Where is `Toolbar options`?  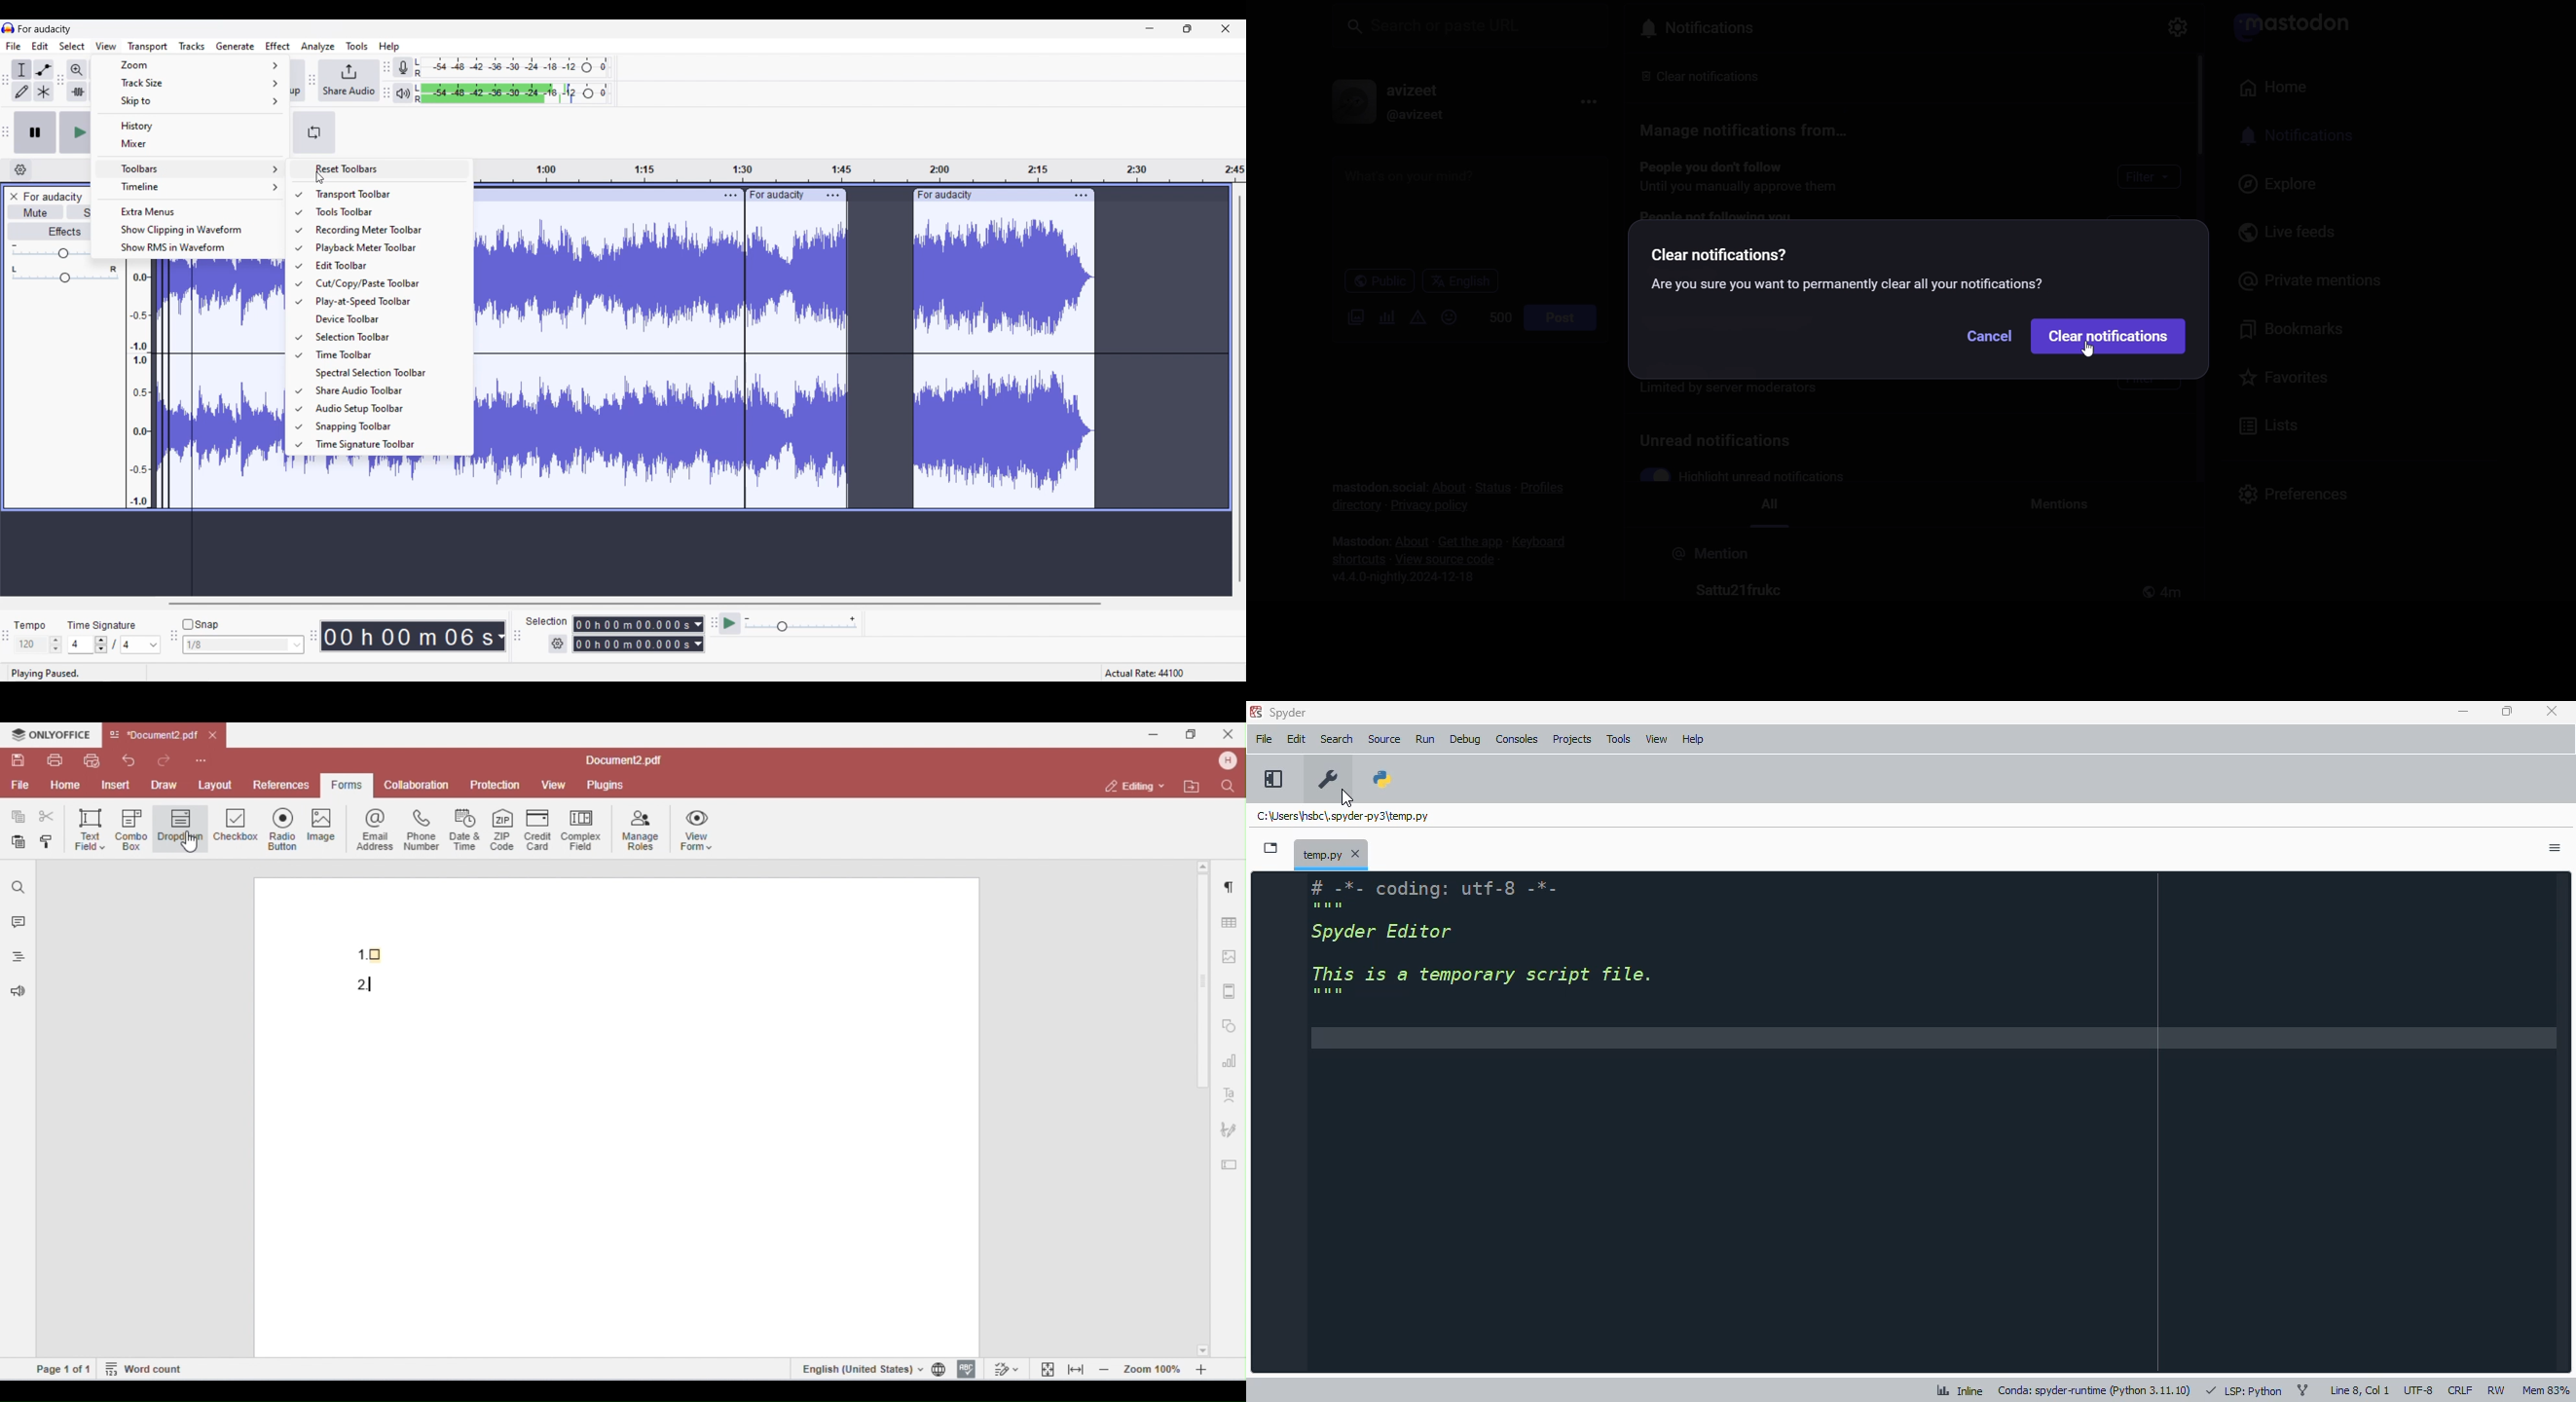
Toolbar options is located at coordinates (190, 169).